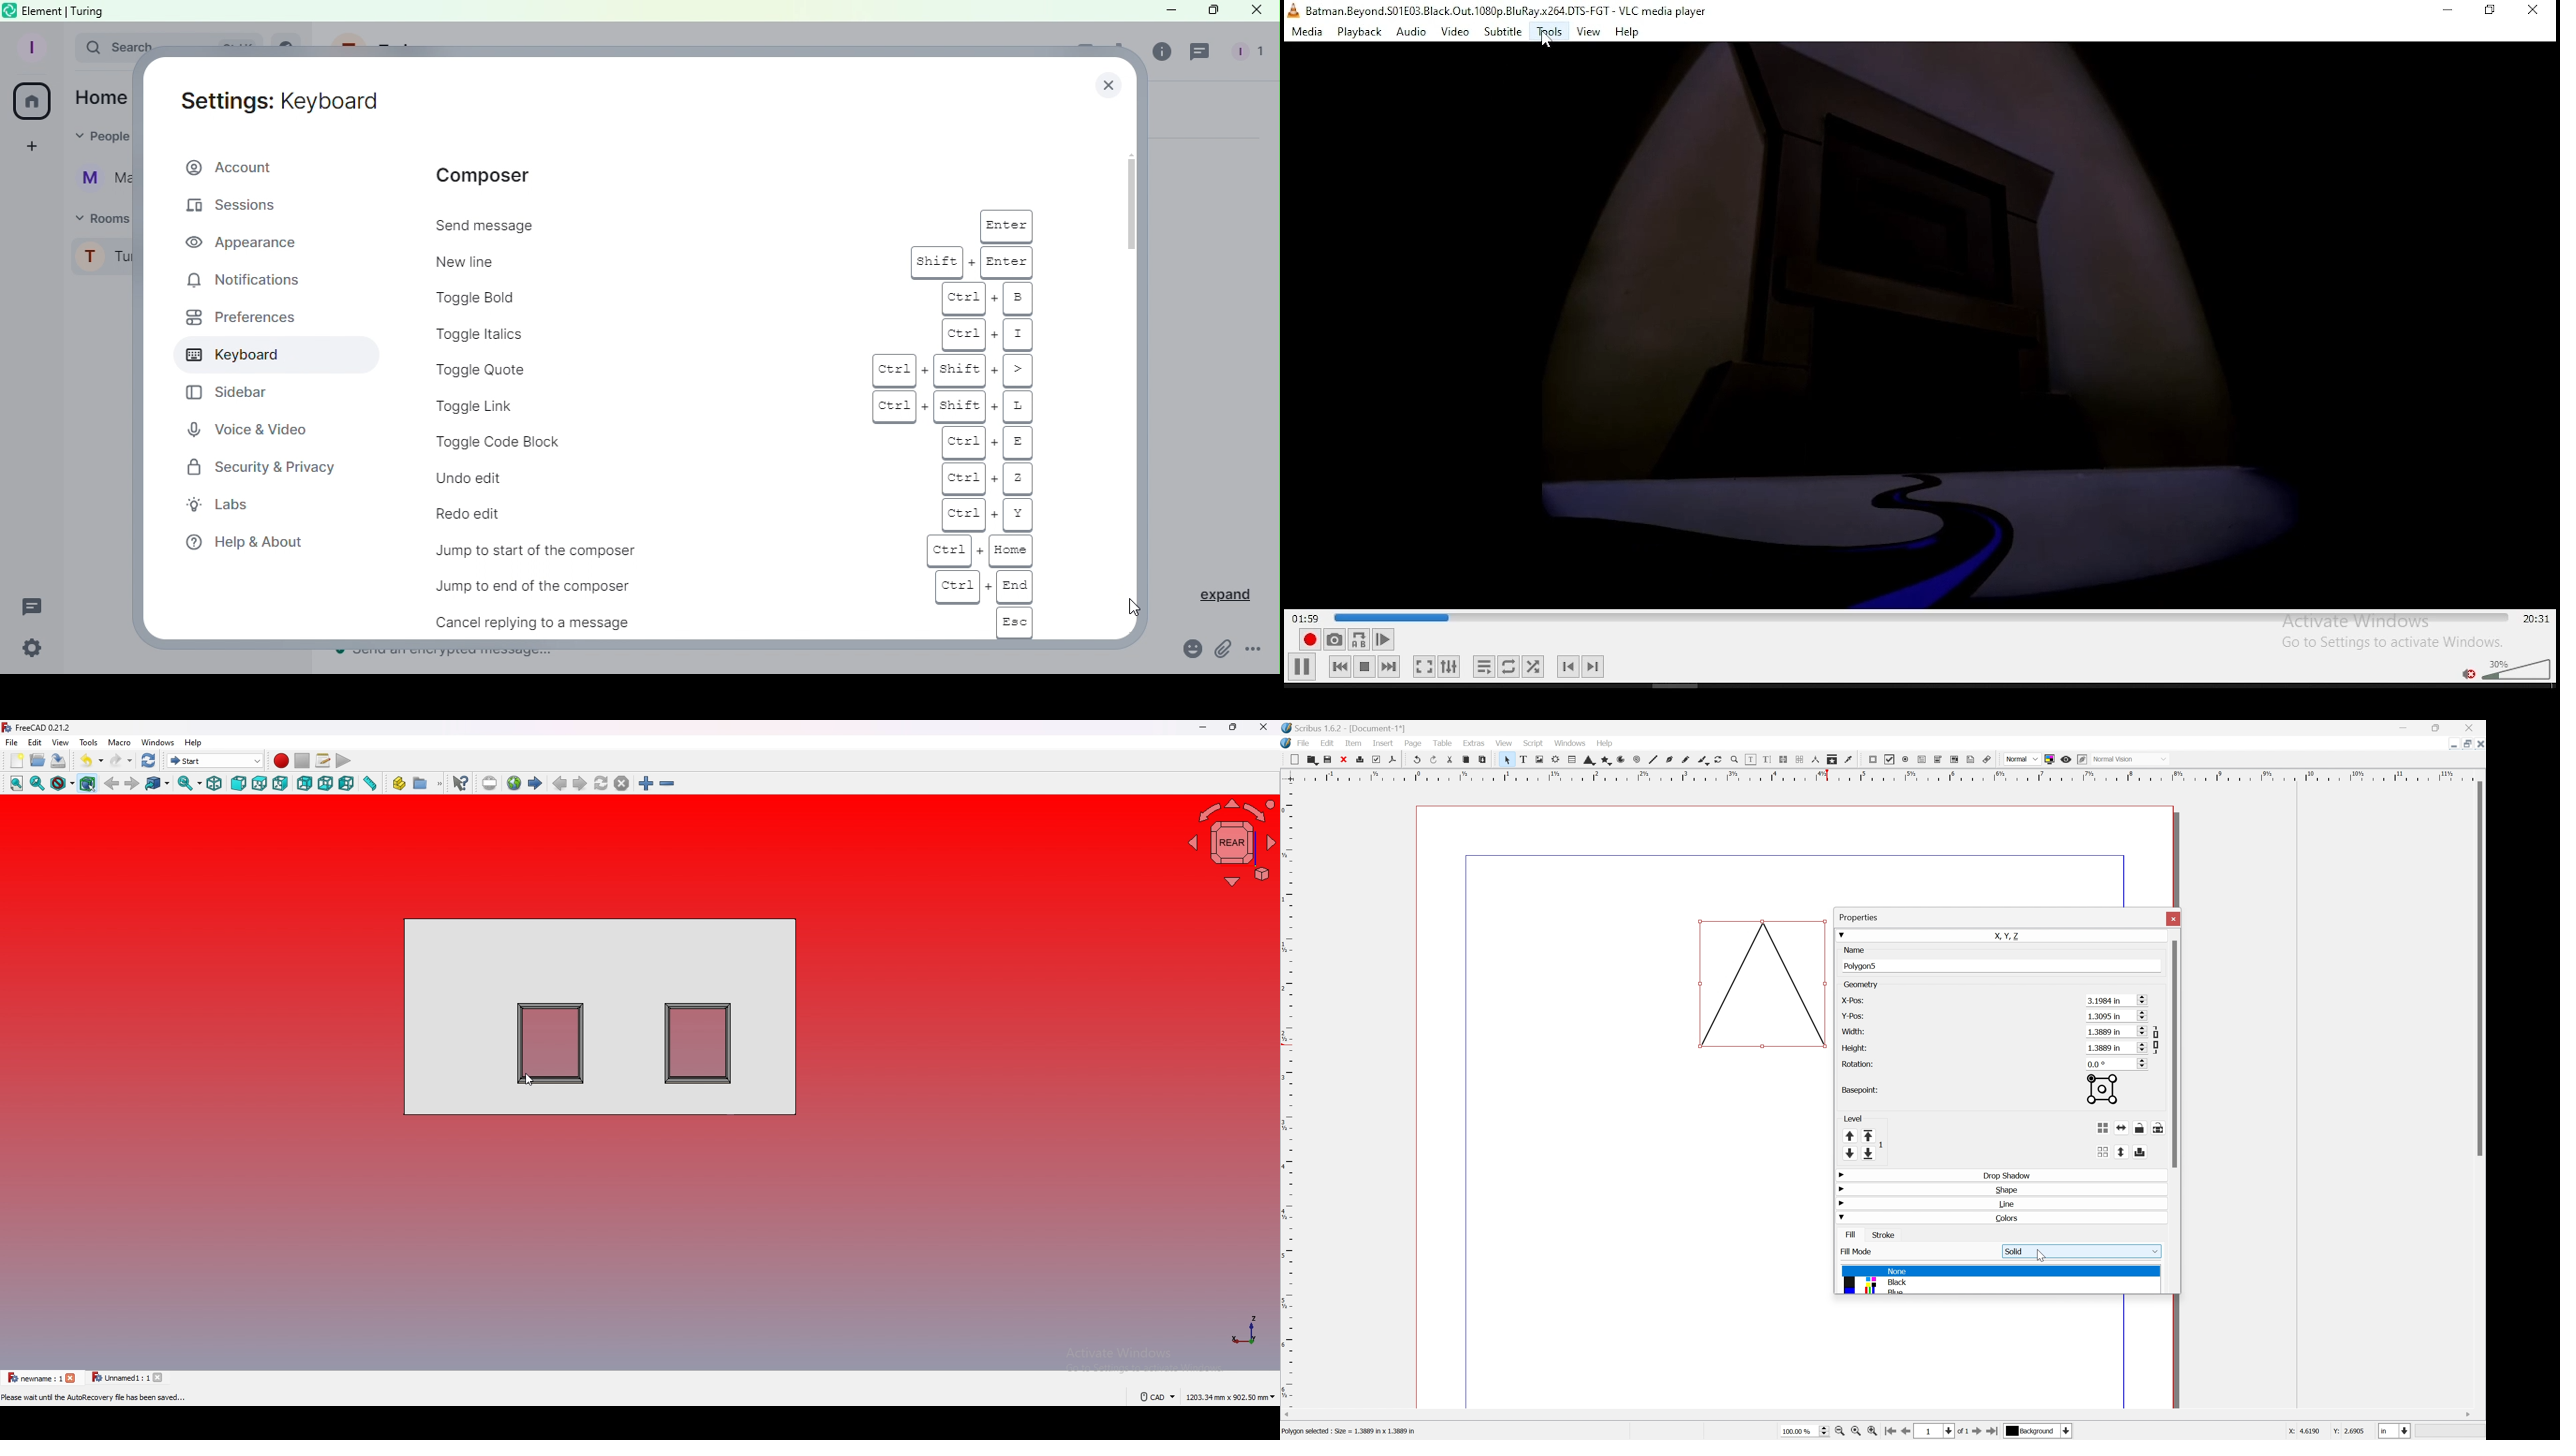 This screenshot has height=1456, width=2576. What do you see at coordinates (1619, 759) in the screenshot?
I see `Arc` at bounding box center [1619, 759].